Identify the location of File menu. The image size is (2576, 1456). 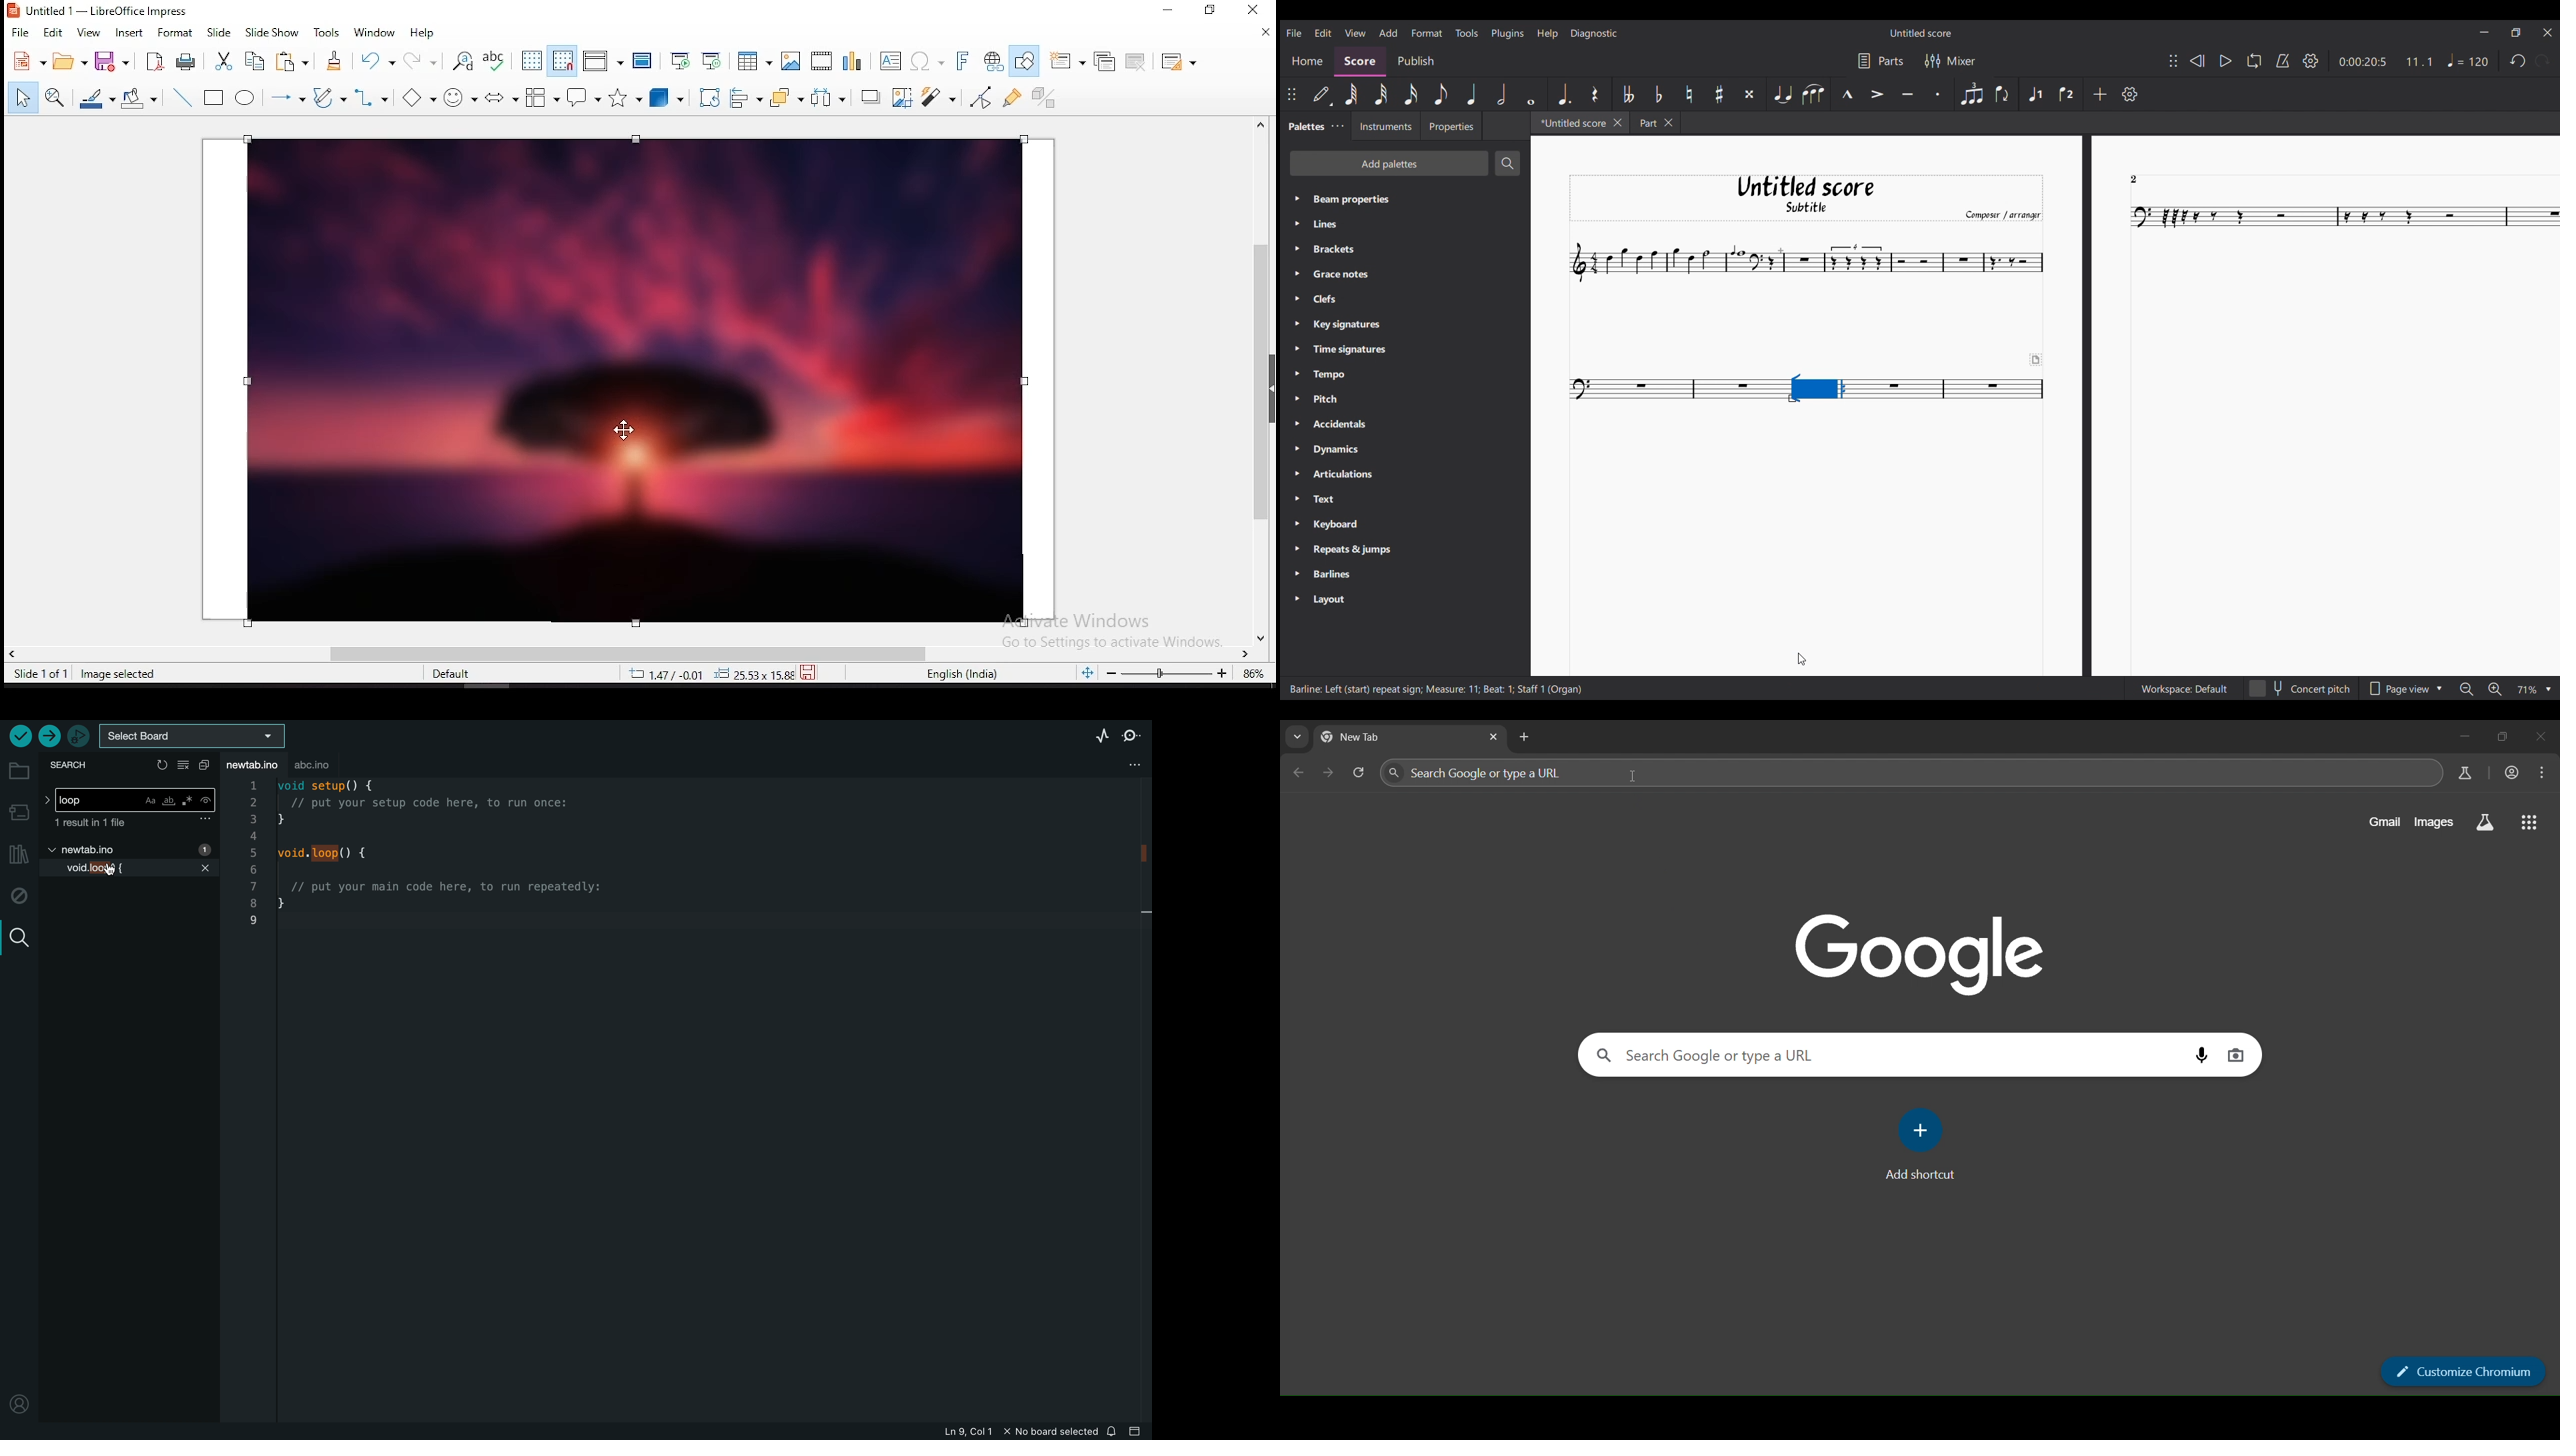
(1294, 33).